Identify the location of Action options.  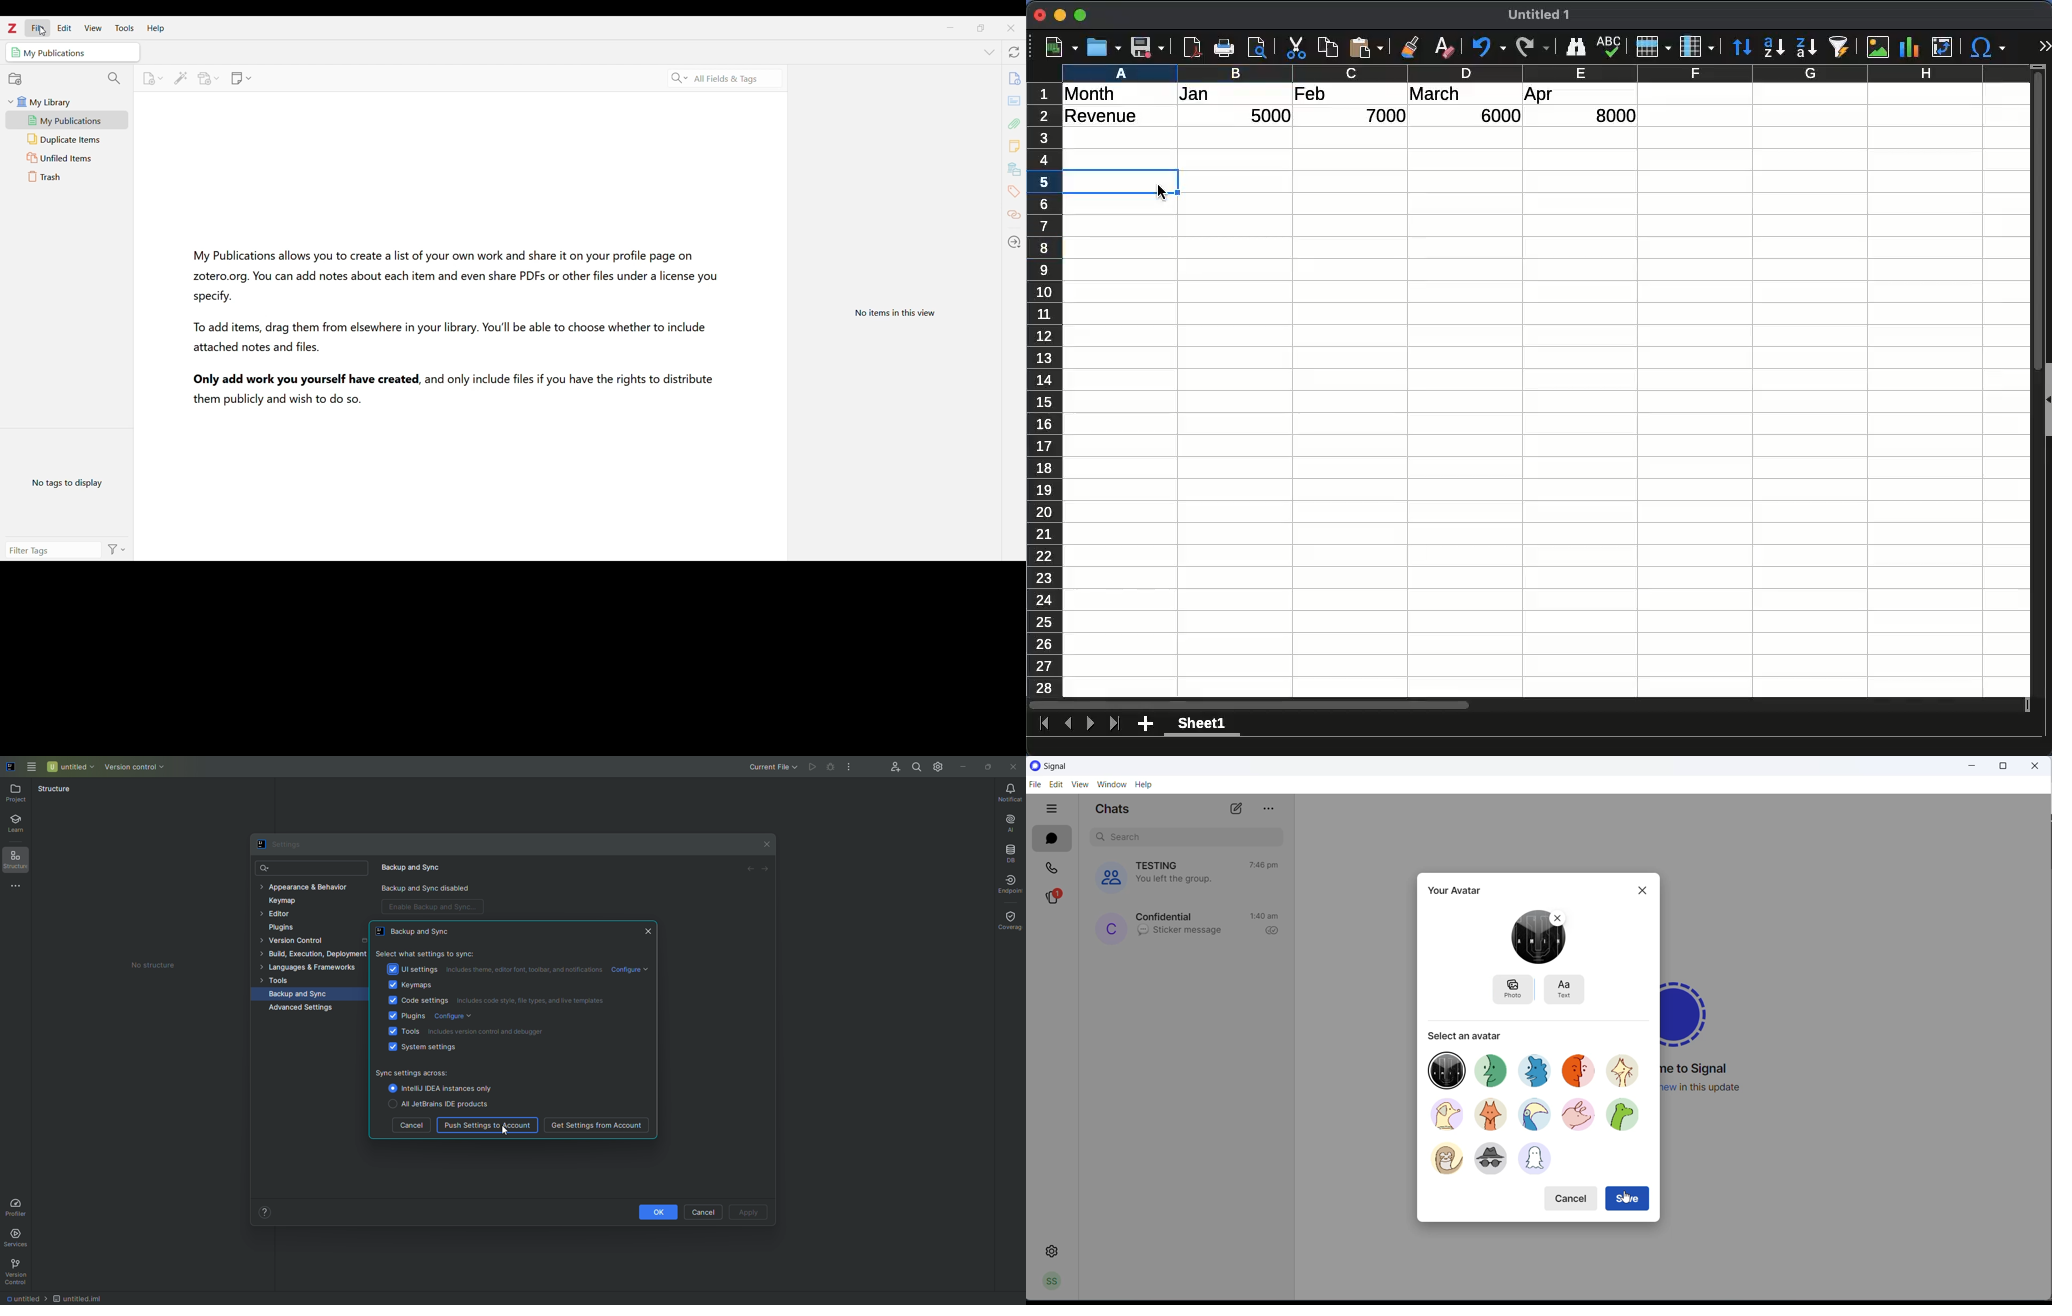
(115, 549).